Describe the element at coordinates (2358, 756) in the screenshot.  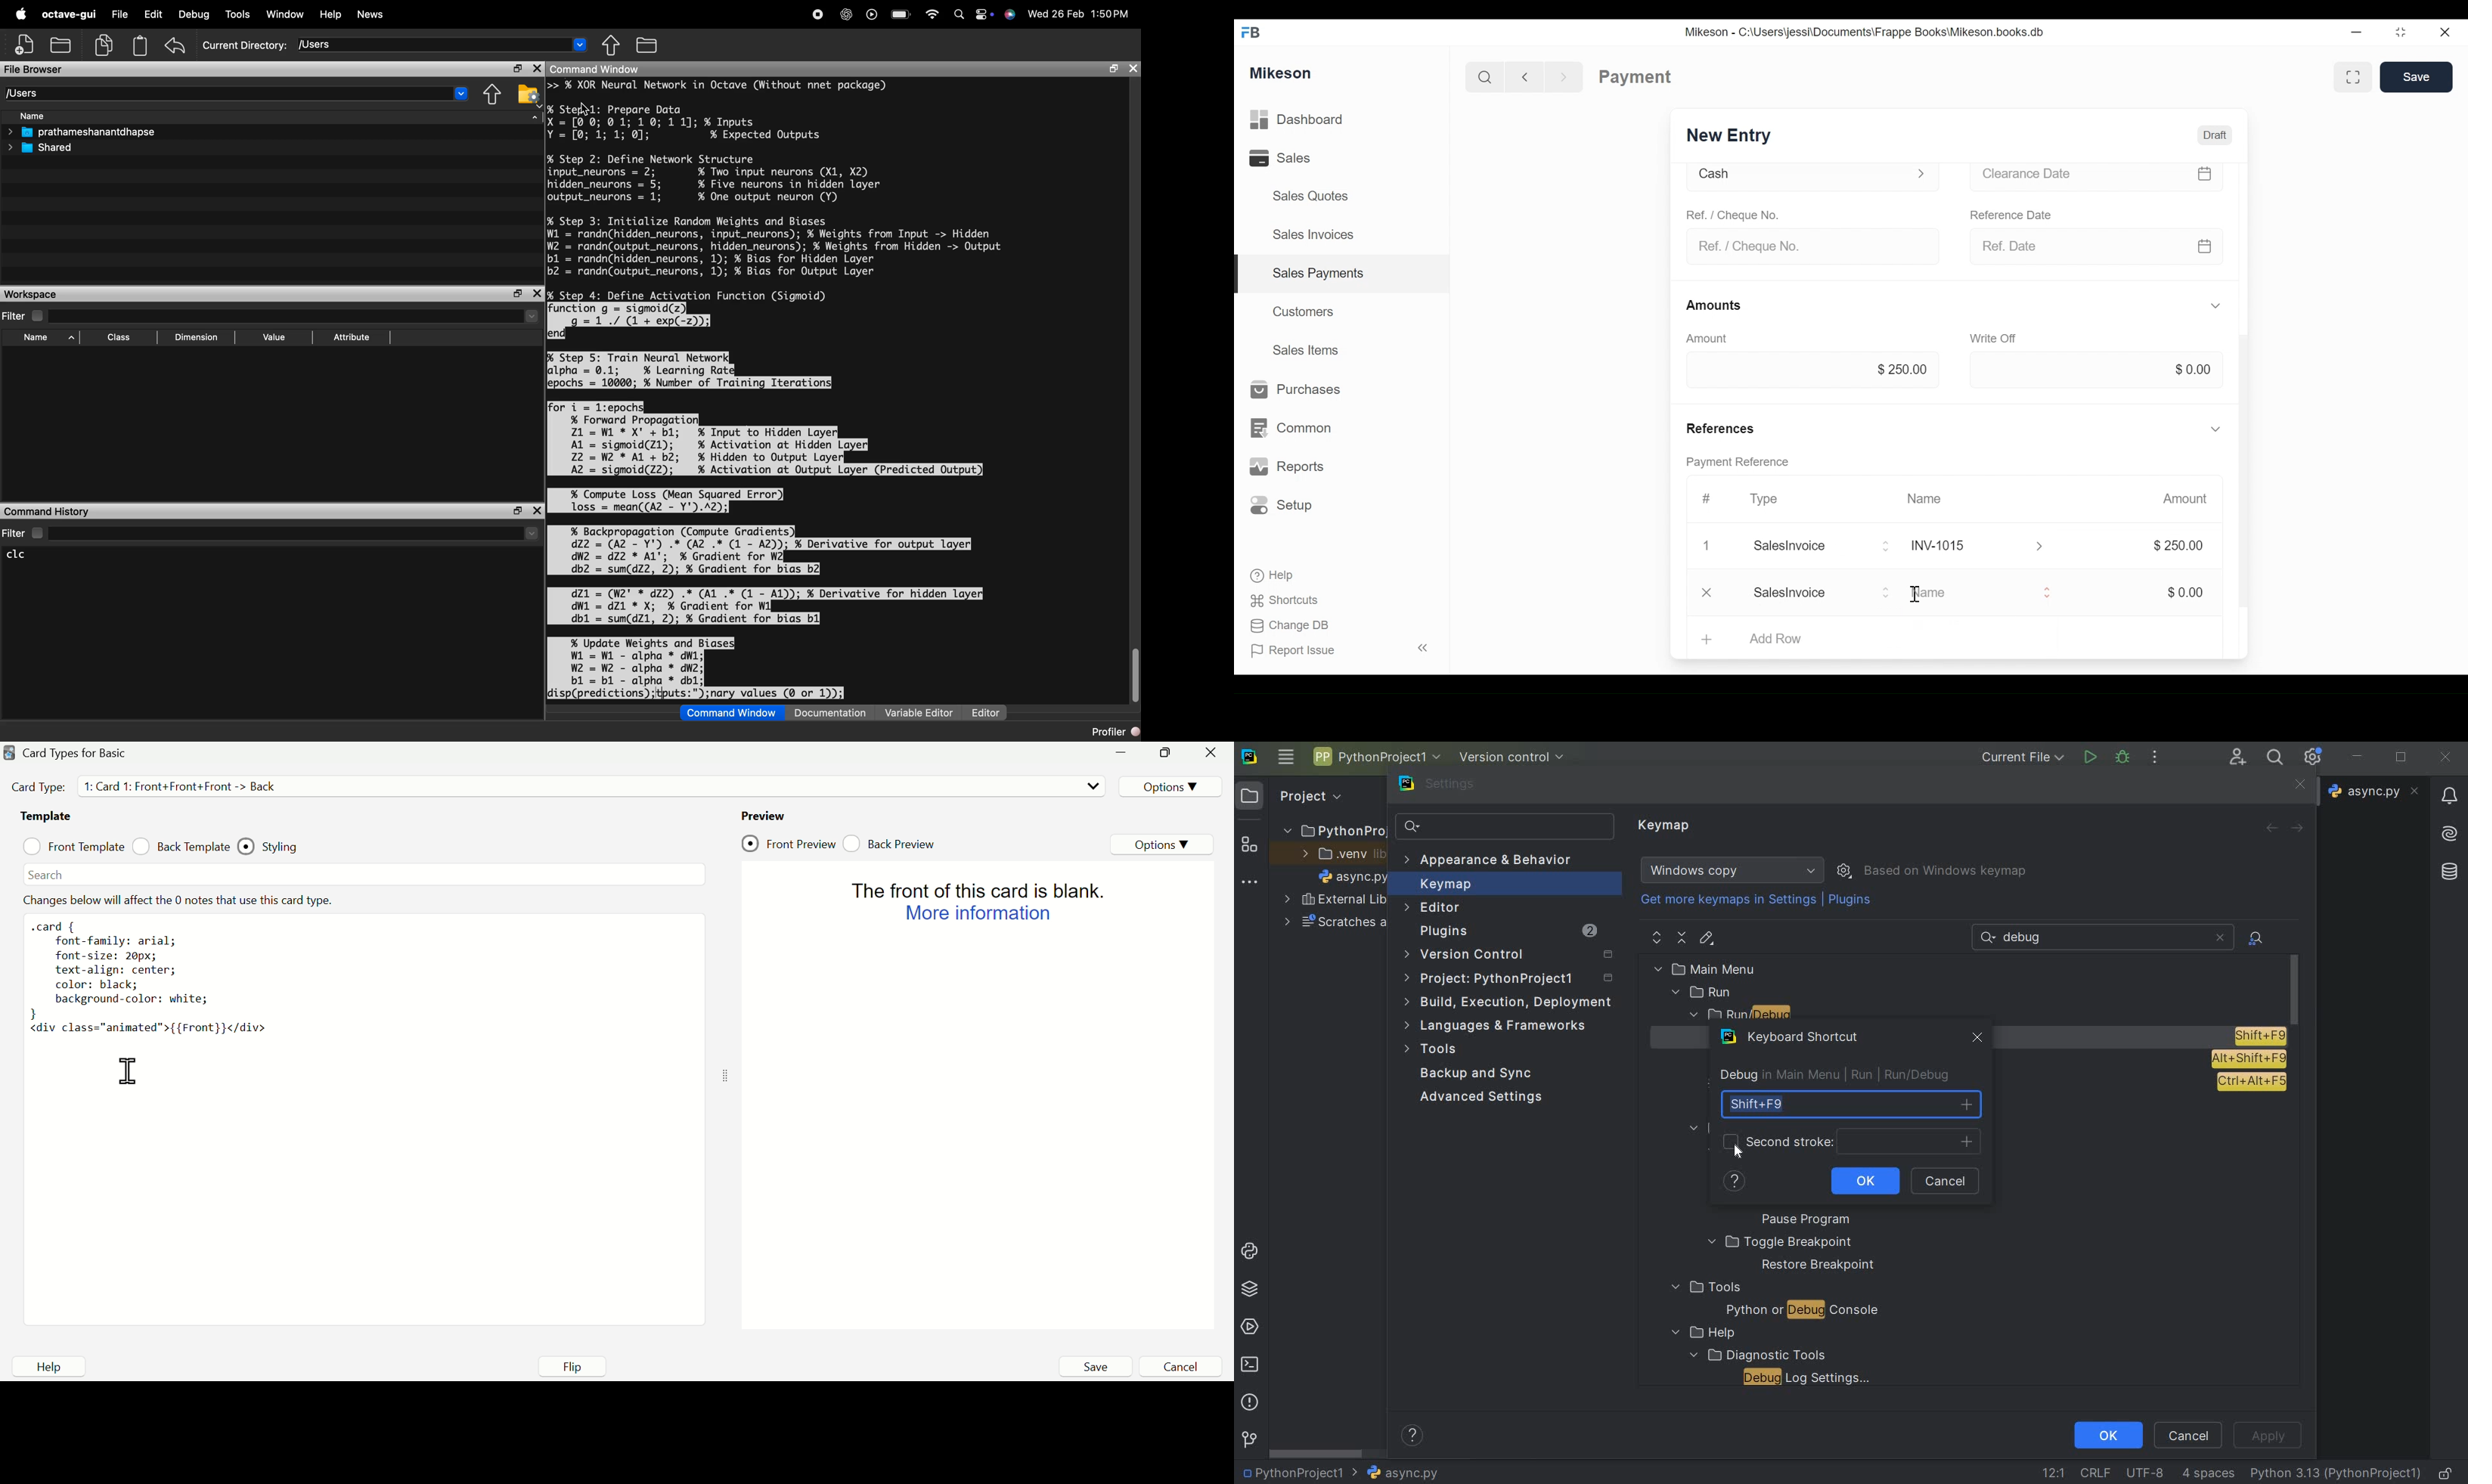
I see `minimize` at that location.